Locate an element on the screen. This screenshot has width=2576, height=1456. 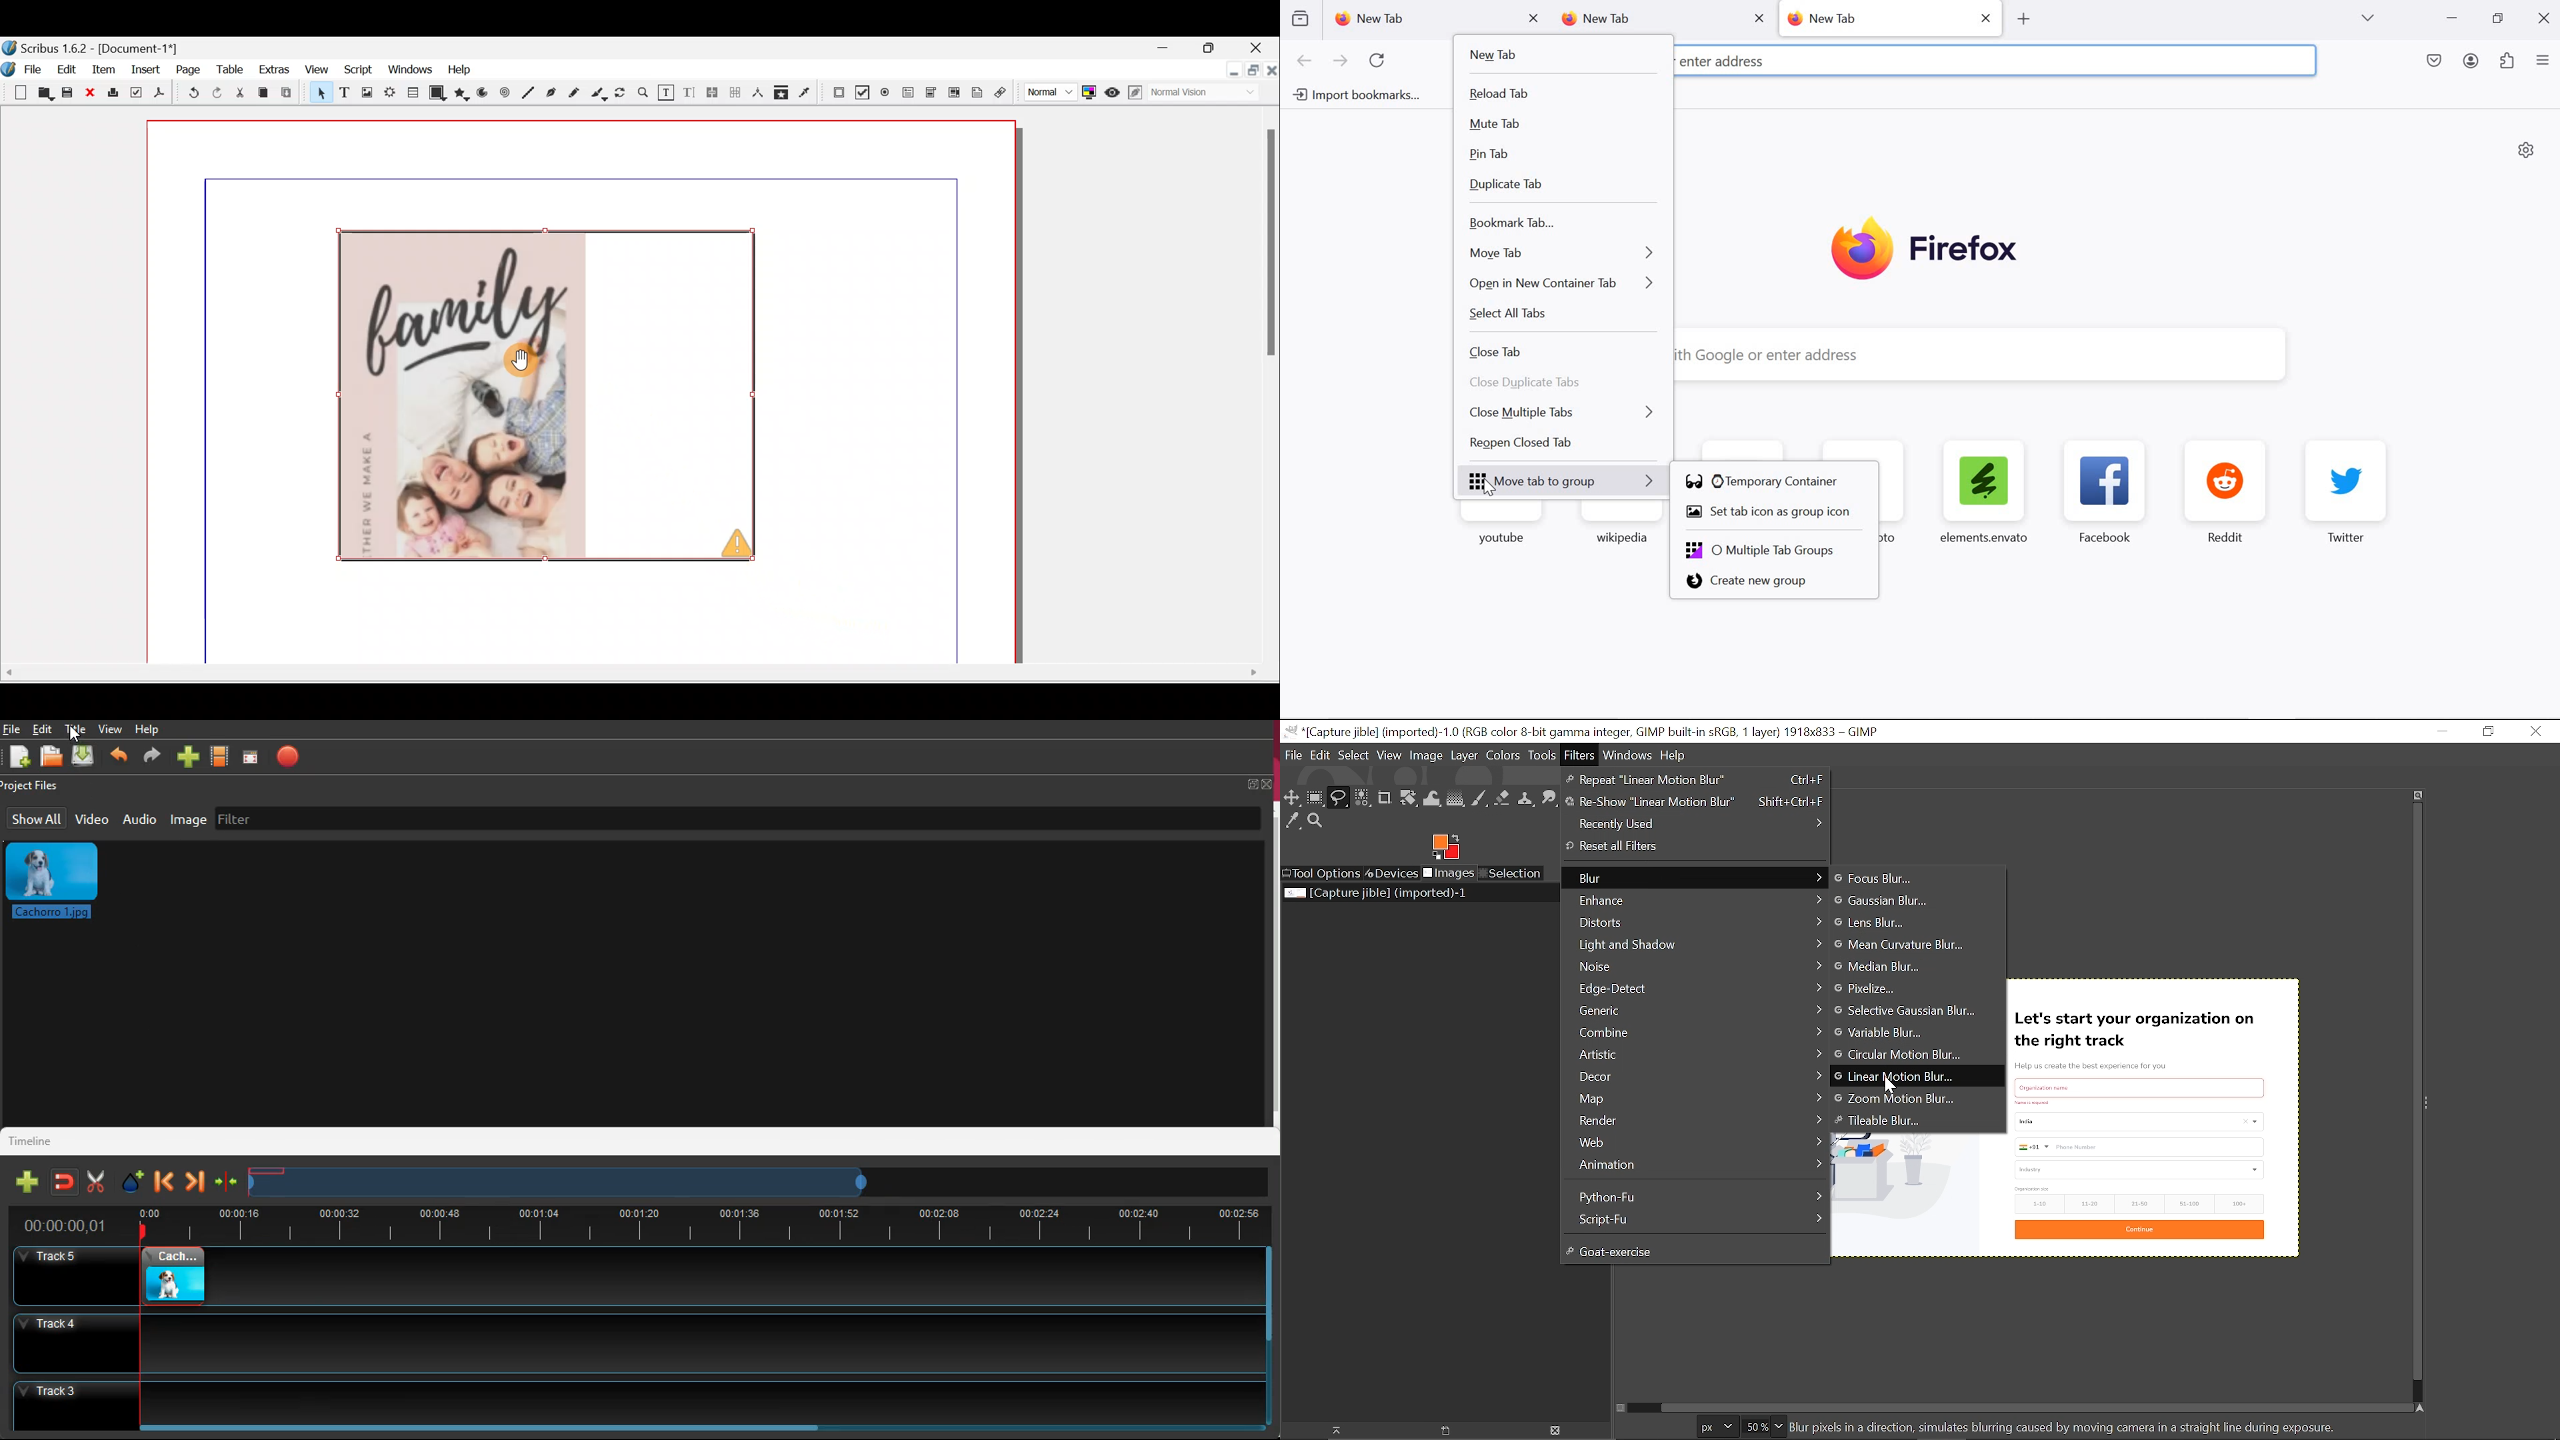
Toggle colour management system is located at coordinates (1089, 93).